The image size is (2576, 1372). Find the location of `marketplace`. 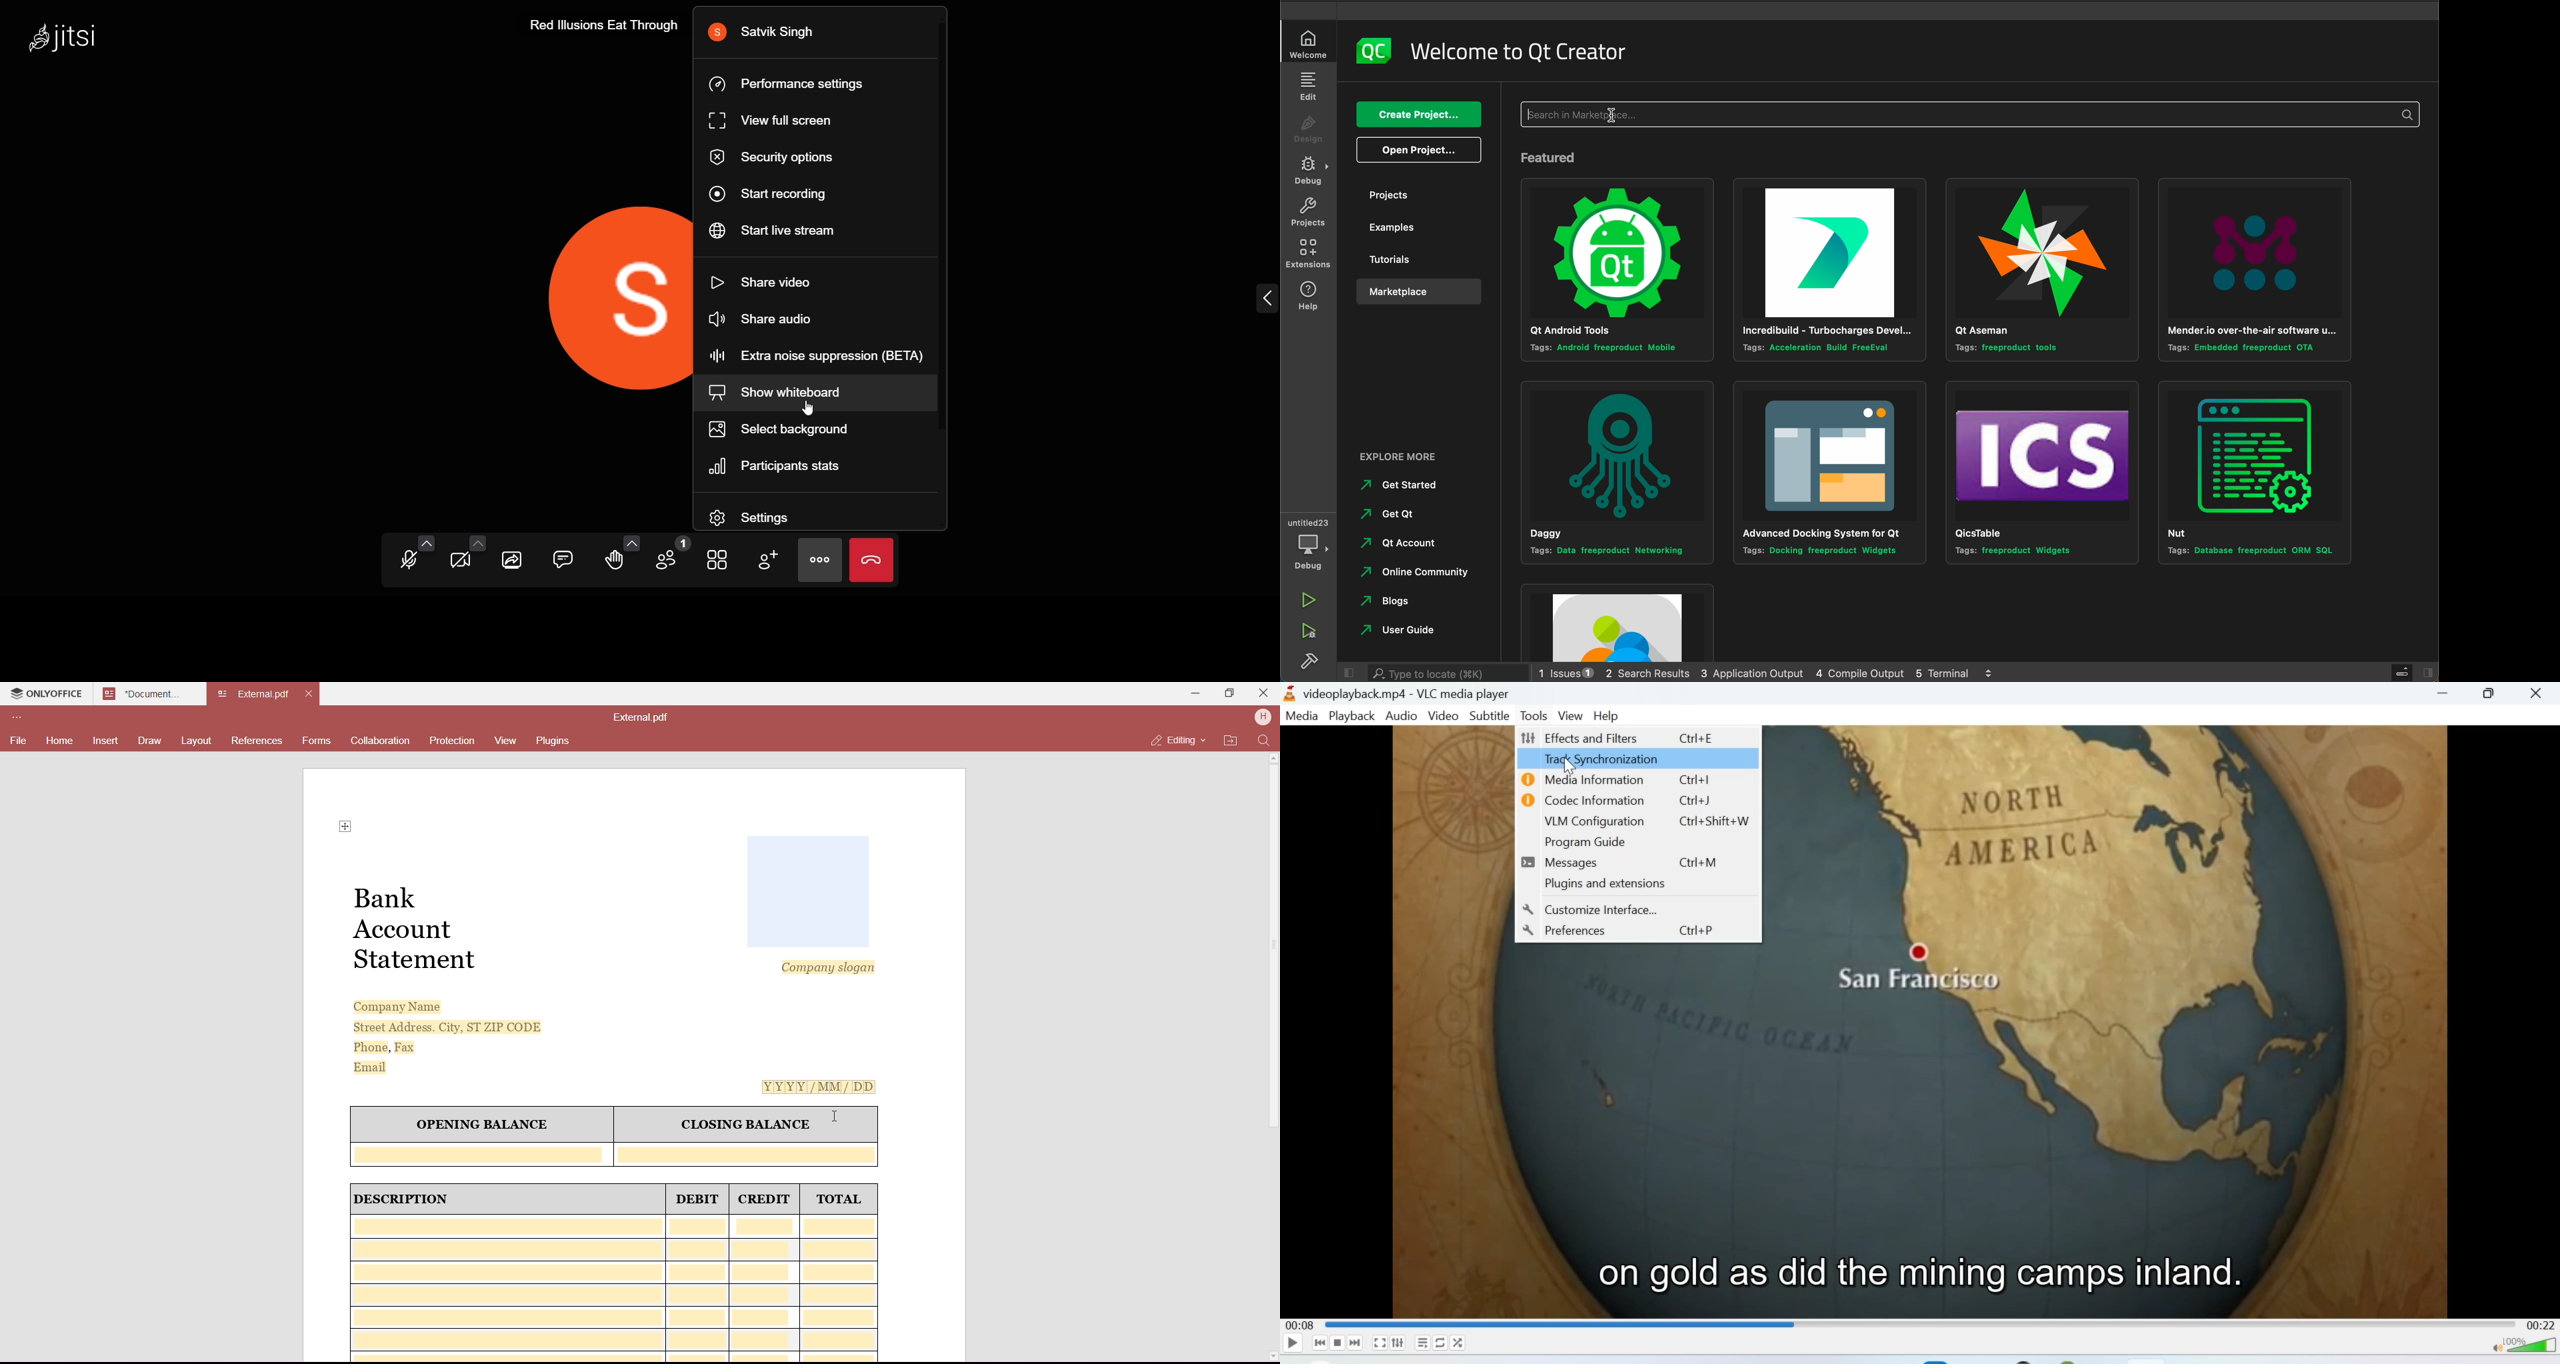

marketplace is located at coordinates (1416, 291).